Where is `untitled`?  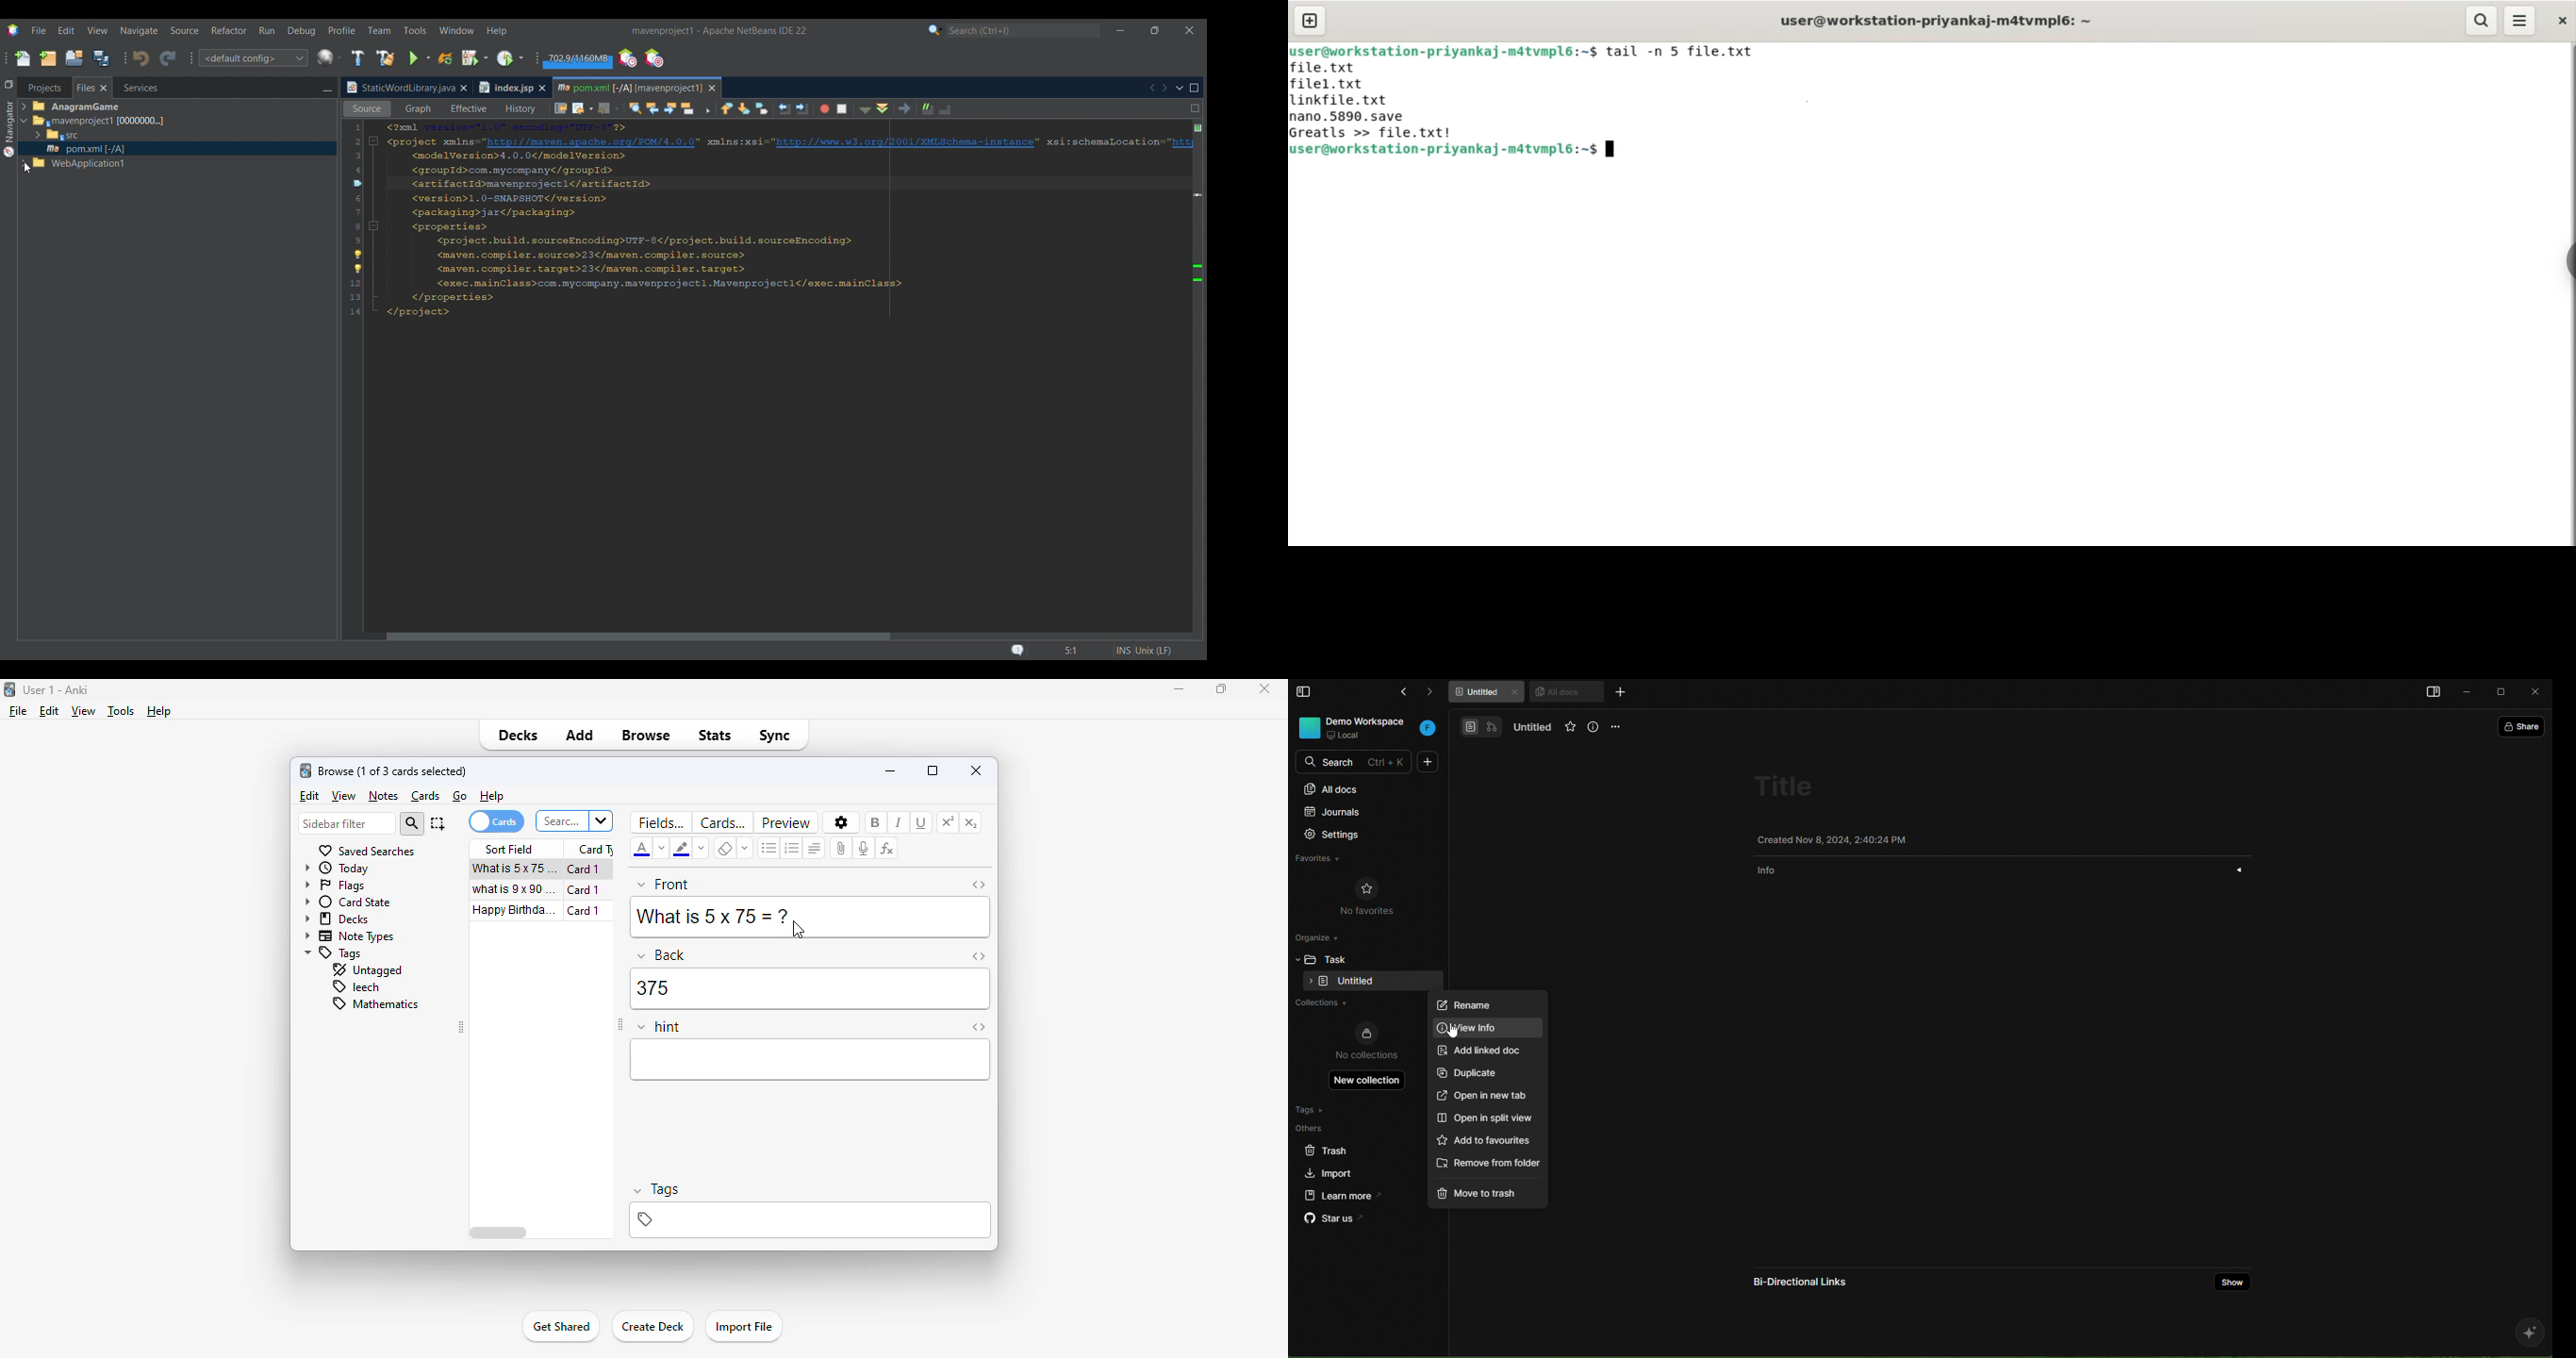
untitled is located at coordinates (1489, 694).